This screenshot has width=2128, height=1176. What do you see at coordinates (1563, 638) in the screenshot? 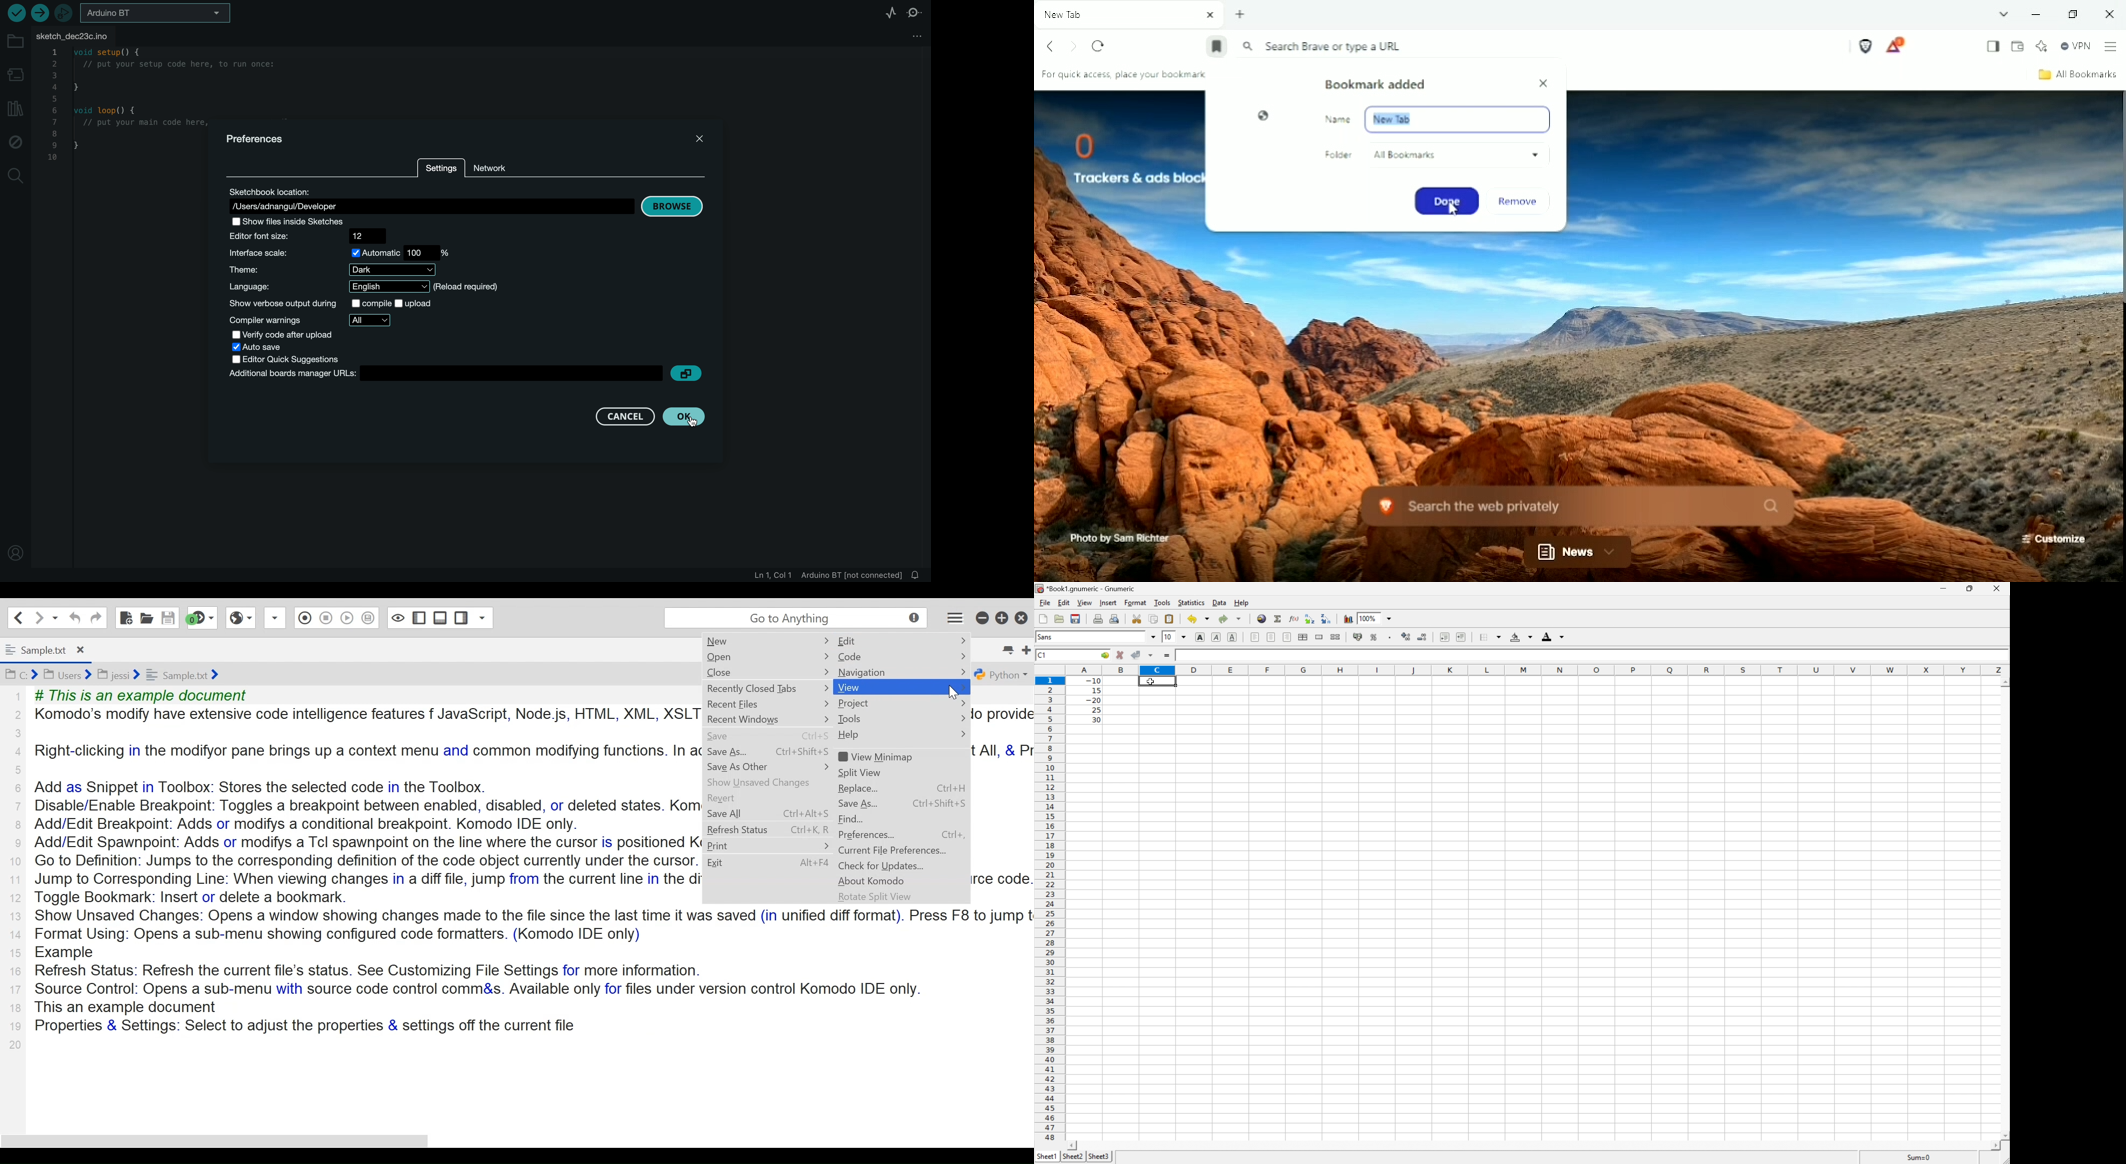
I see `Dorp Down` at bounding box center [1563, 638].